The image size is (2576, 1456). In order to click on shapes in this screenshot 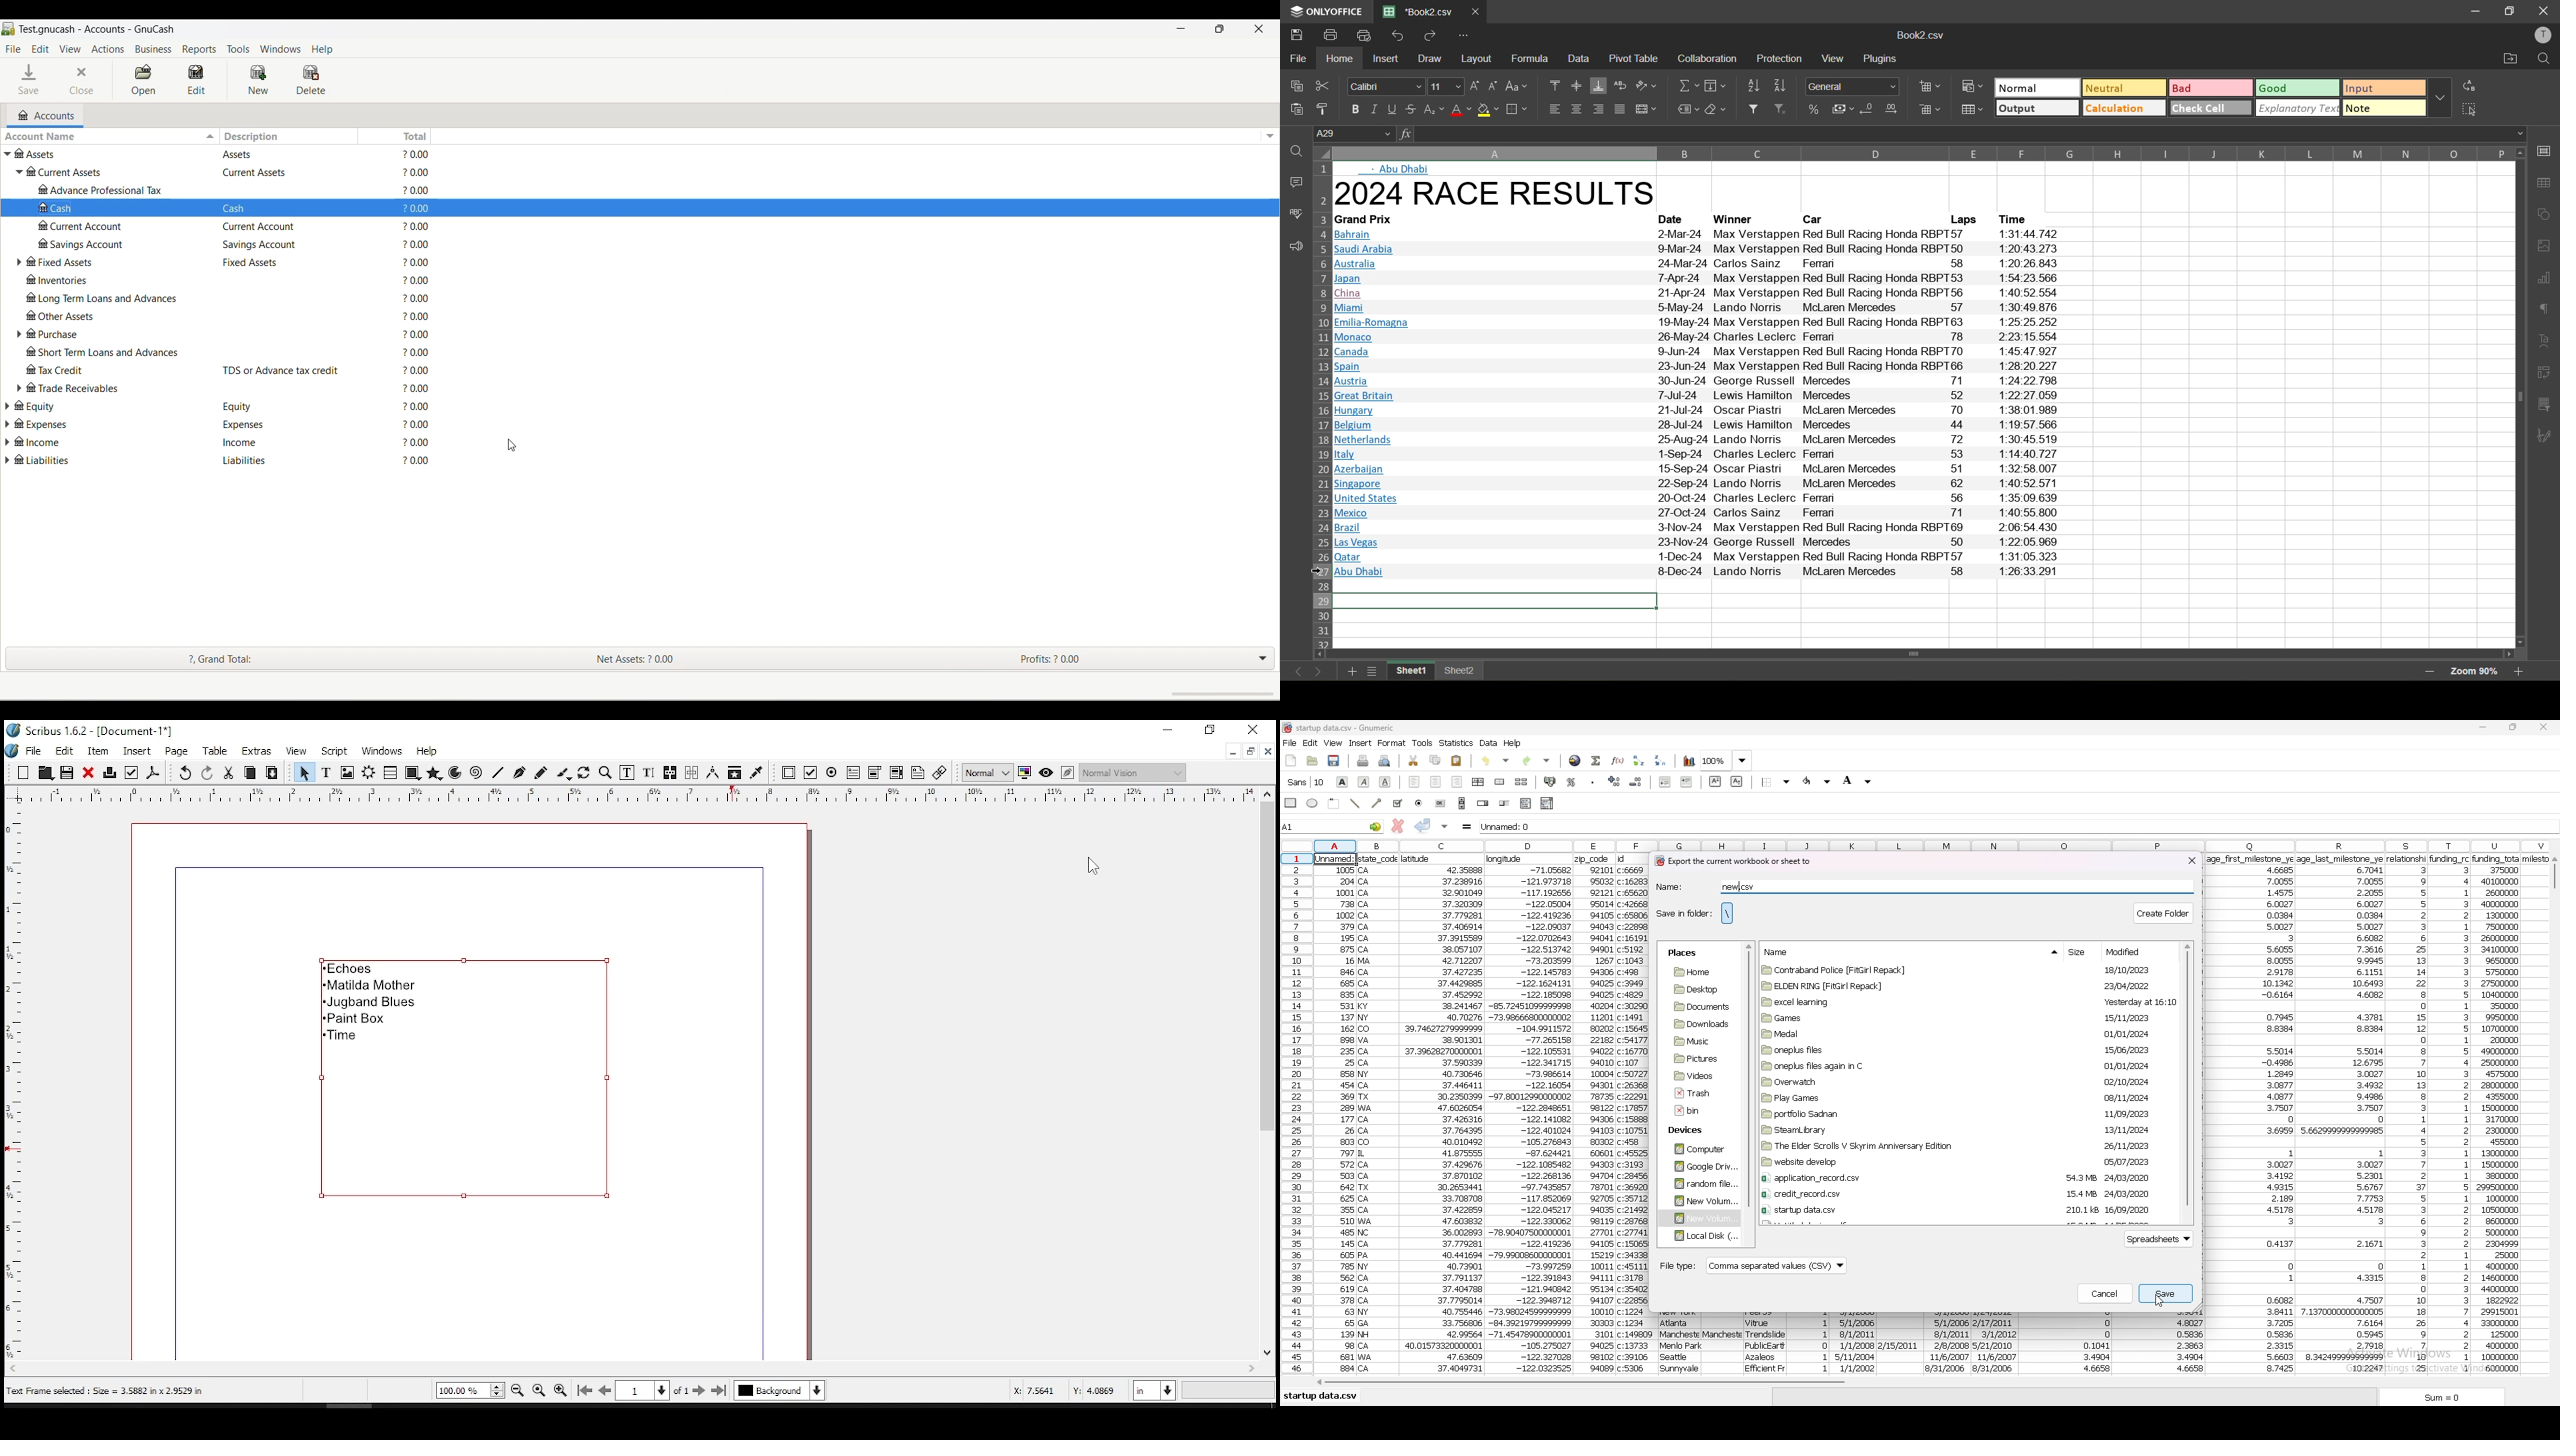, I will do `click(2545, 215)`.